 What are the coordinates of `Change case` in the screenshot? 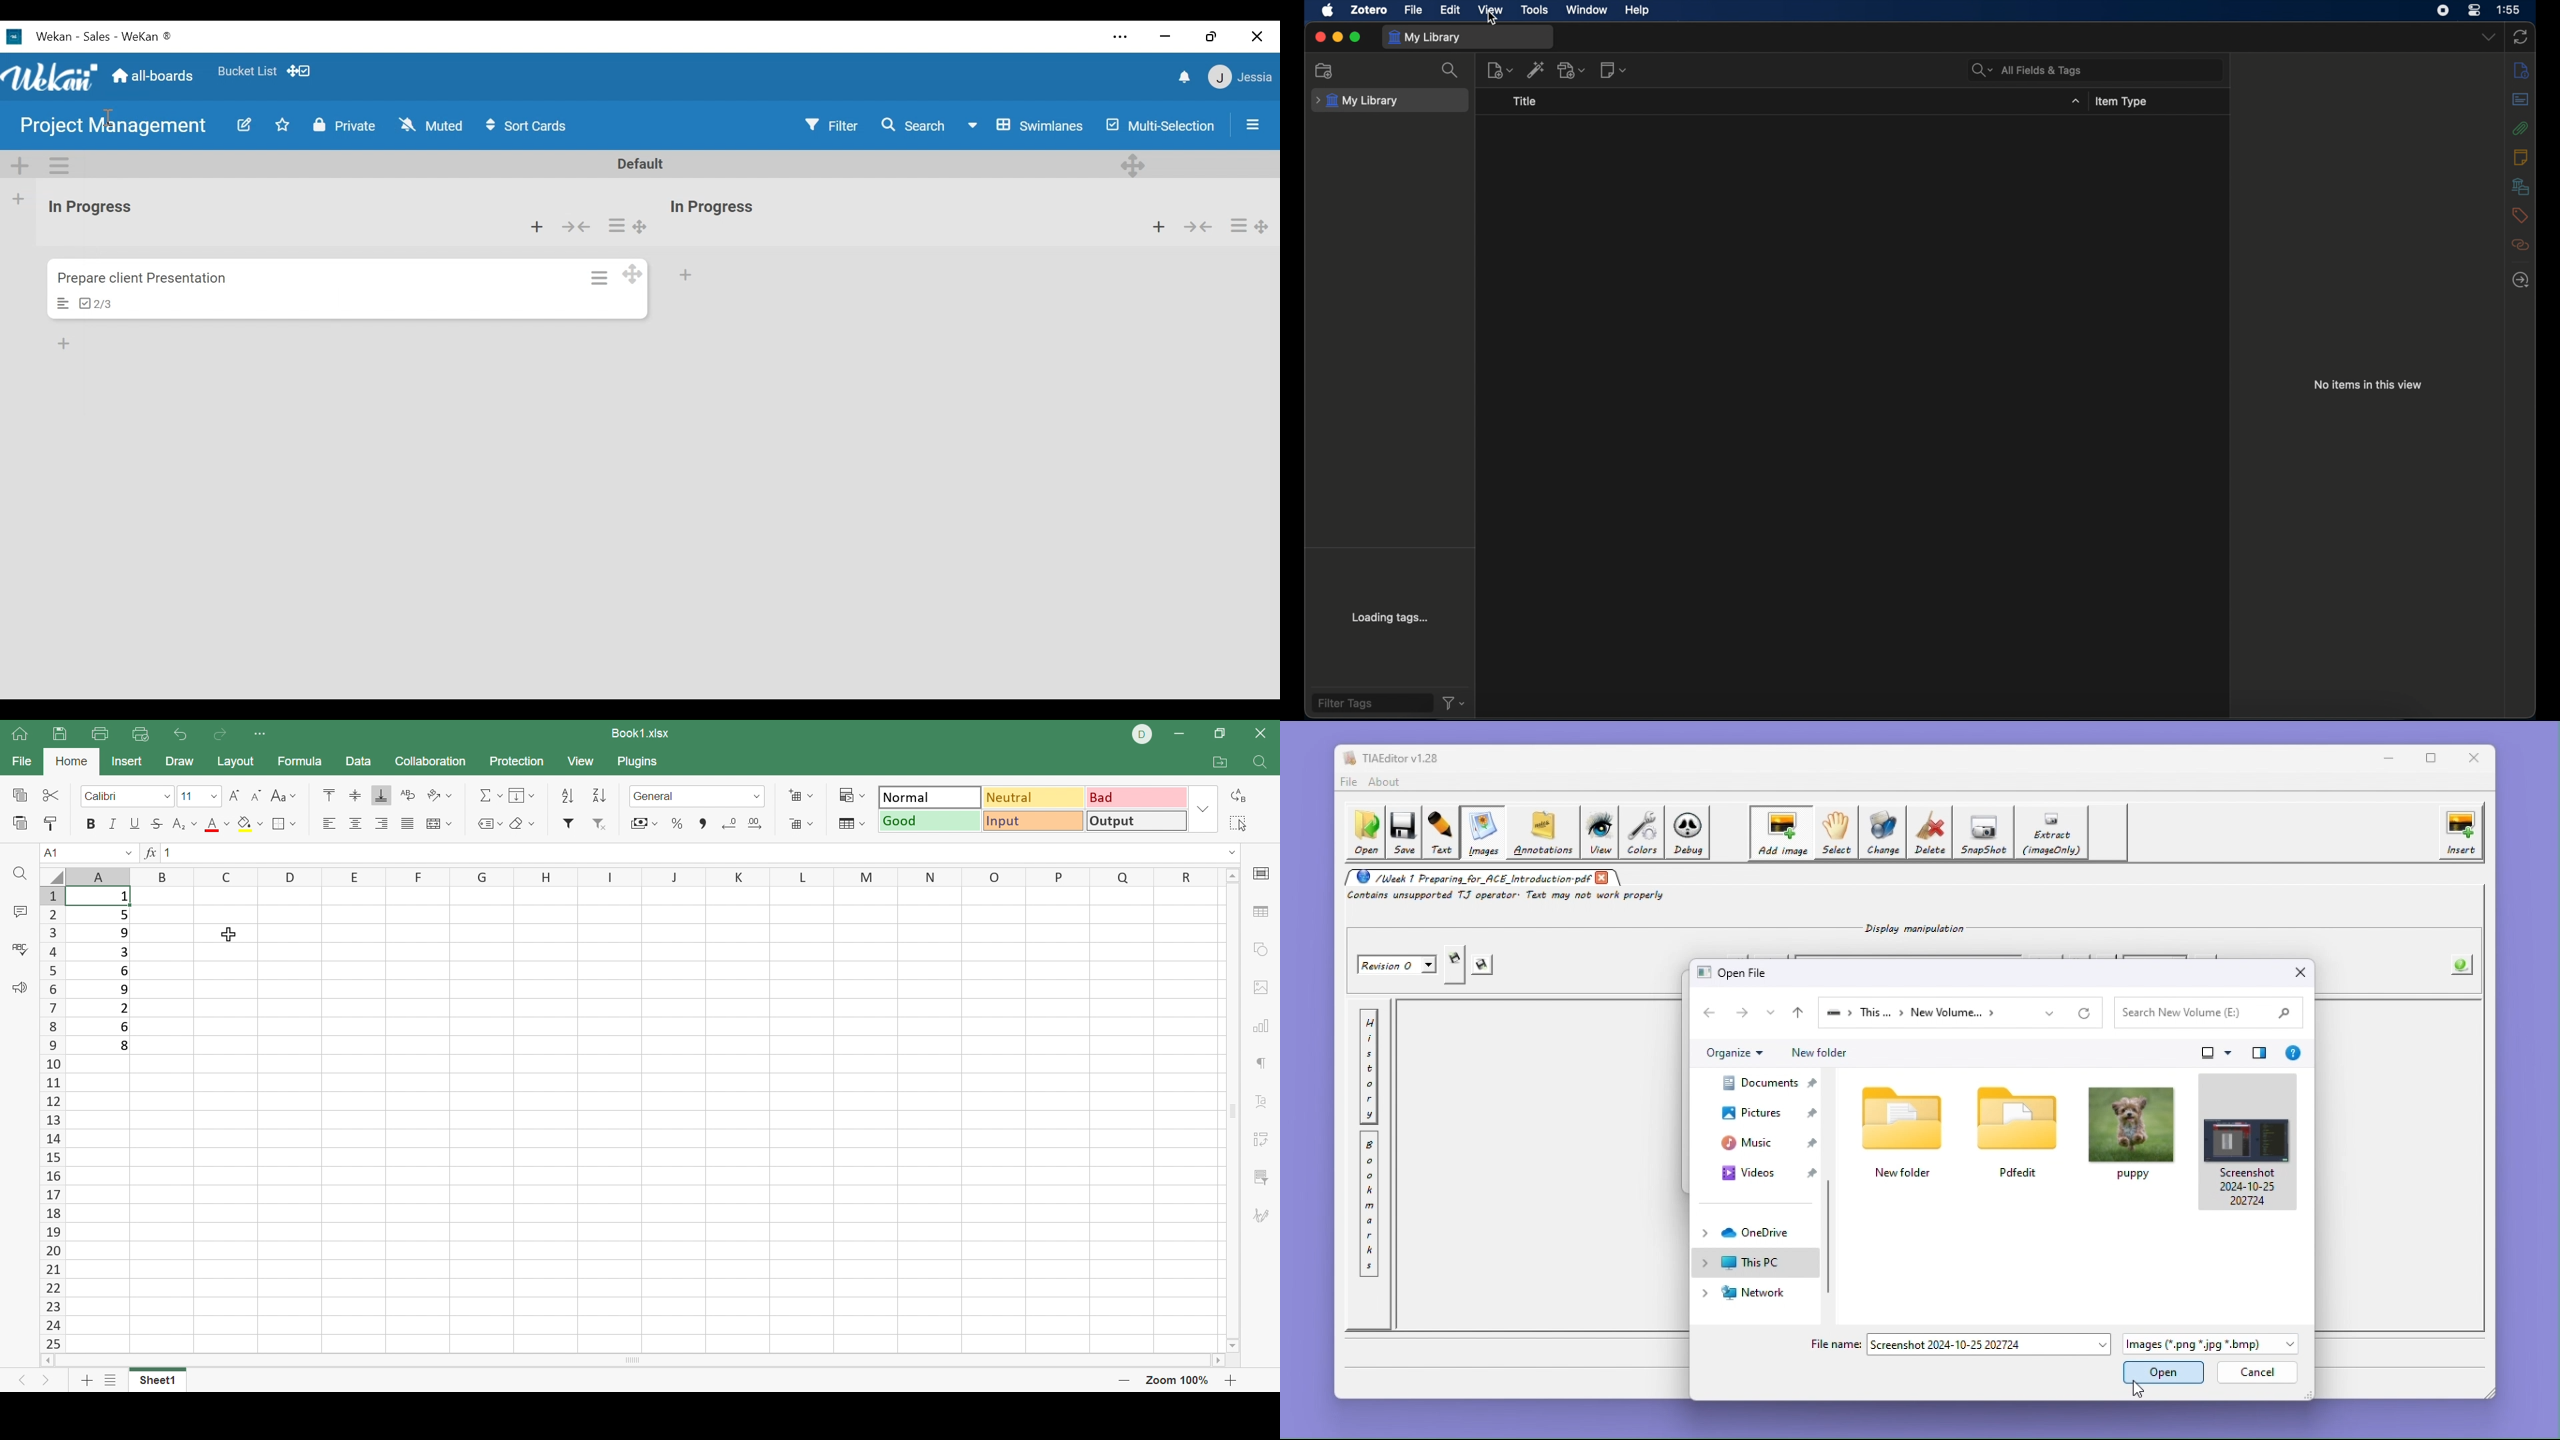 It's located at (284, 794).